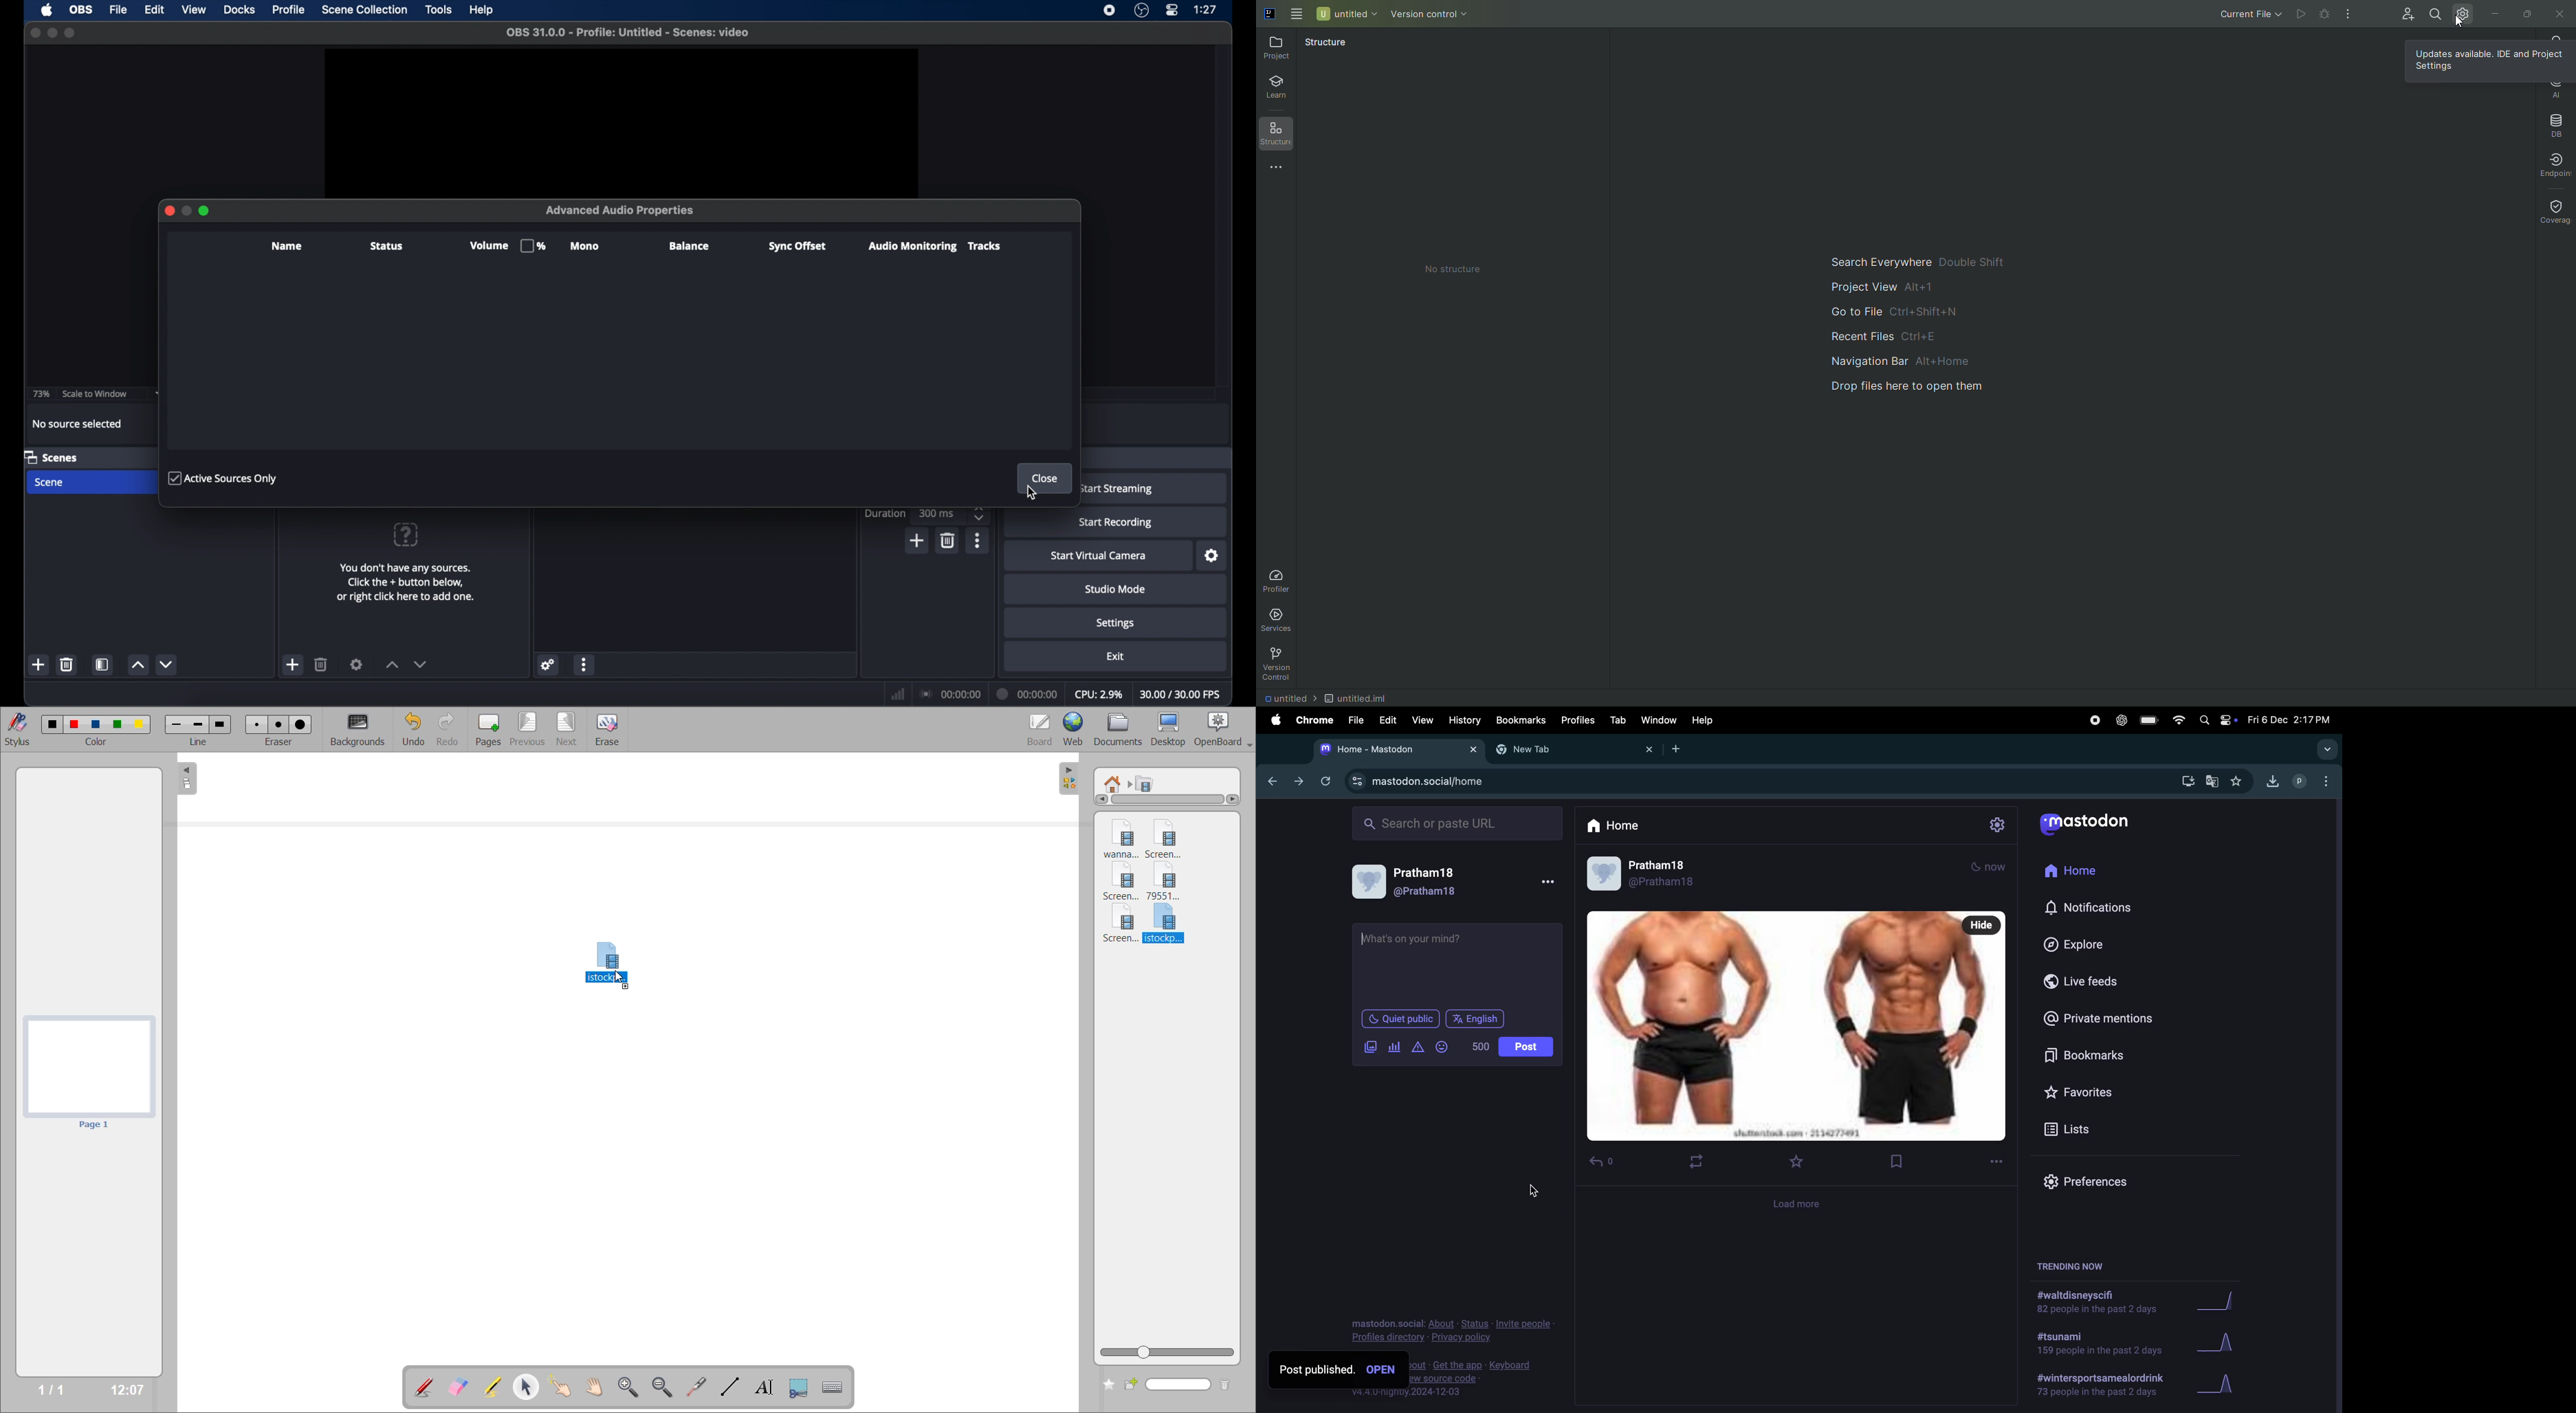 The image size is (2576, 1428). I want to click on settings, so click(1116, 624).